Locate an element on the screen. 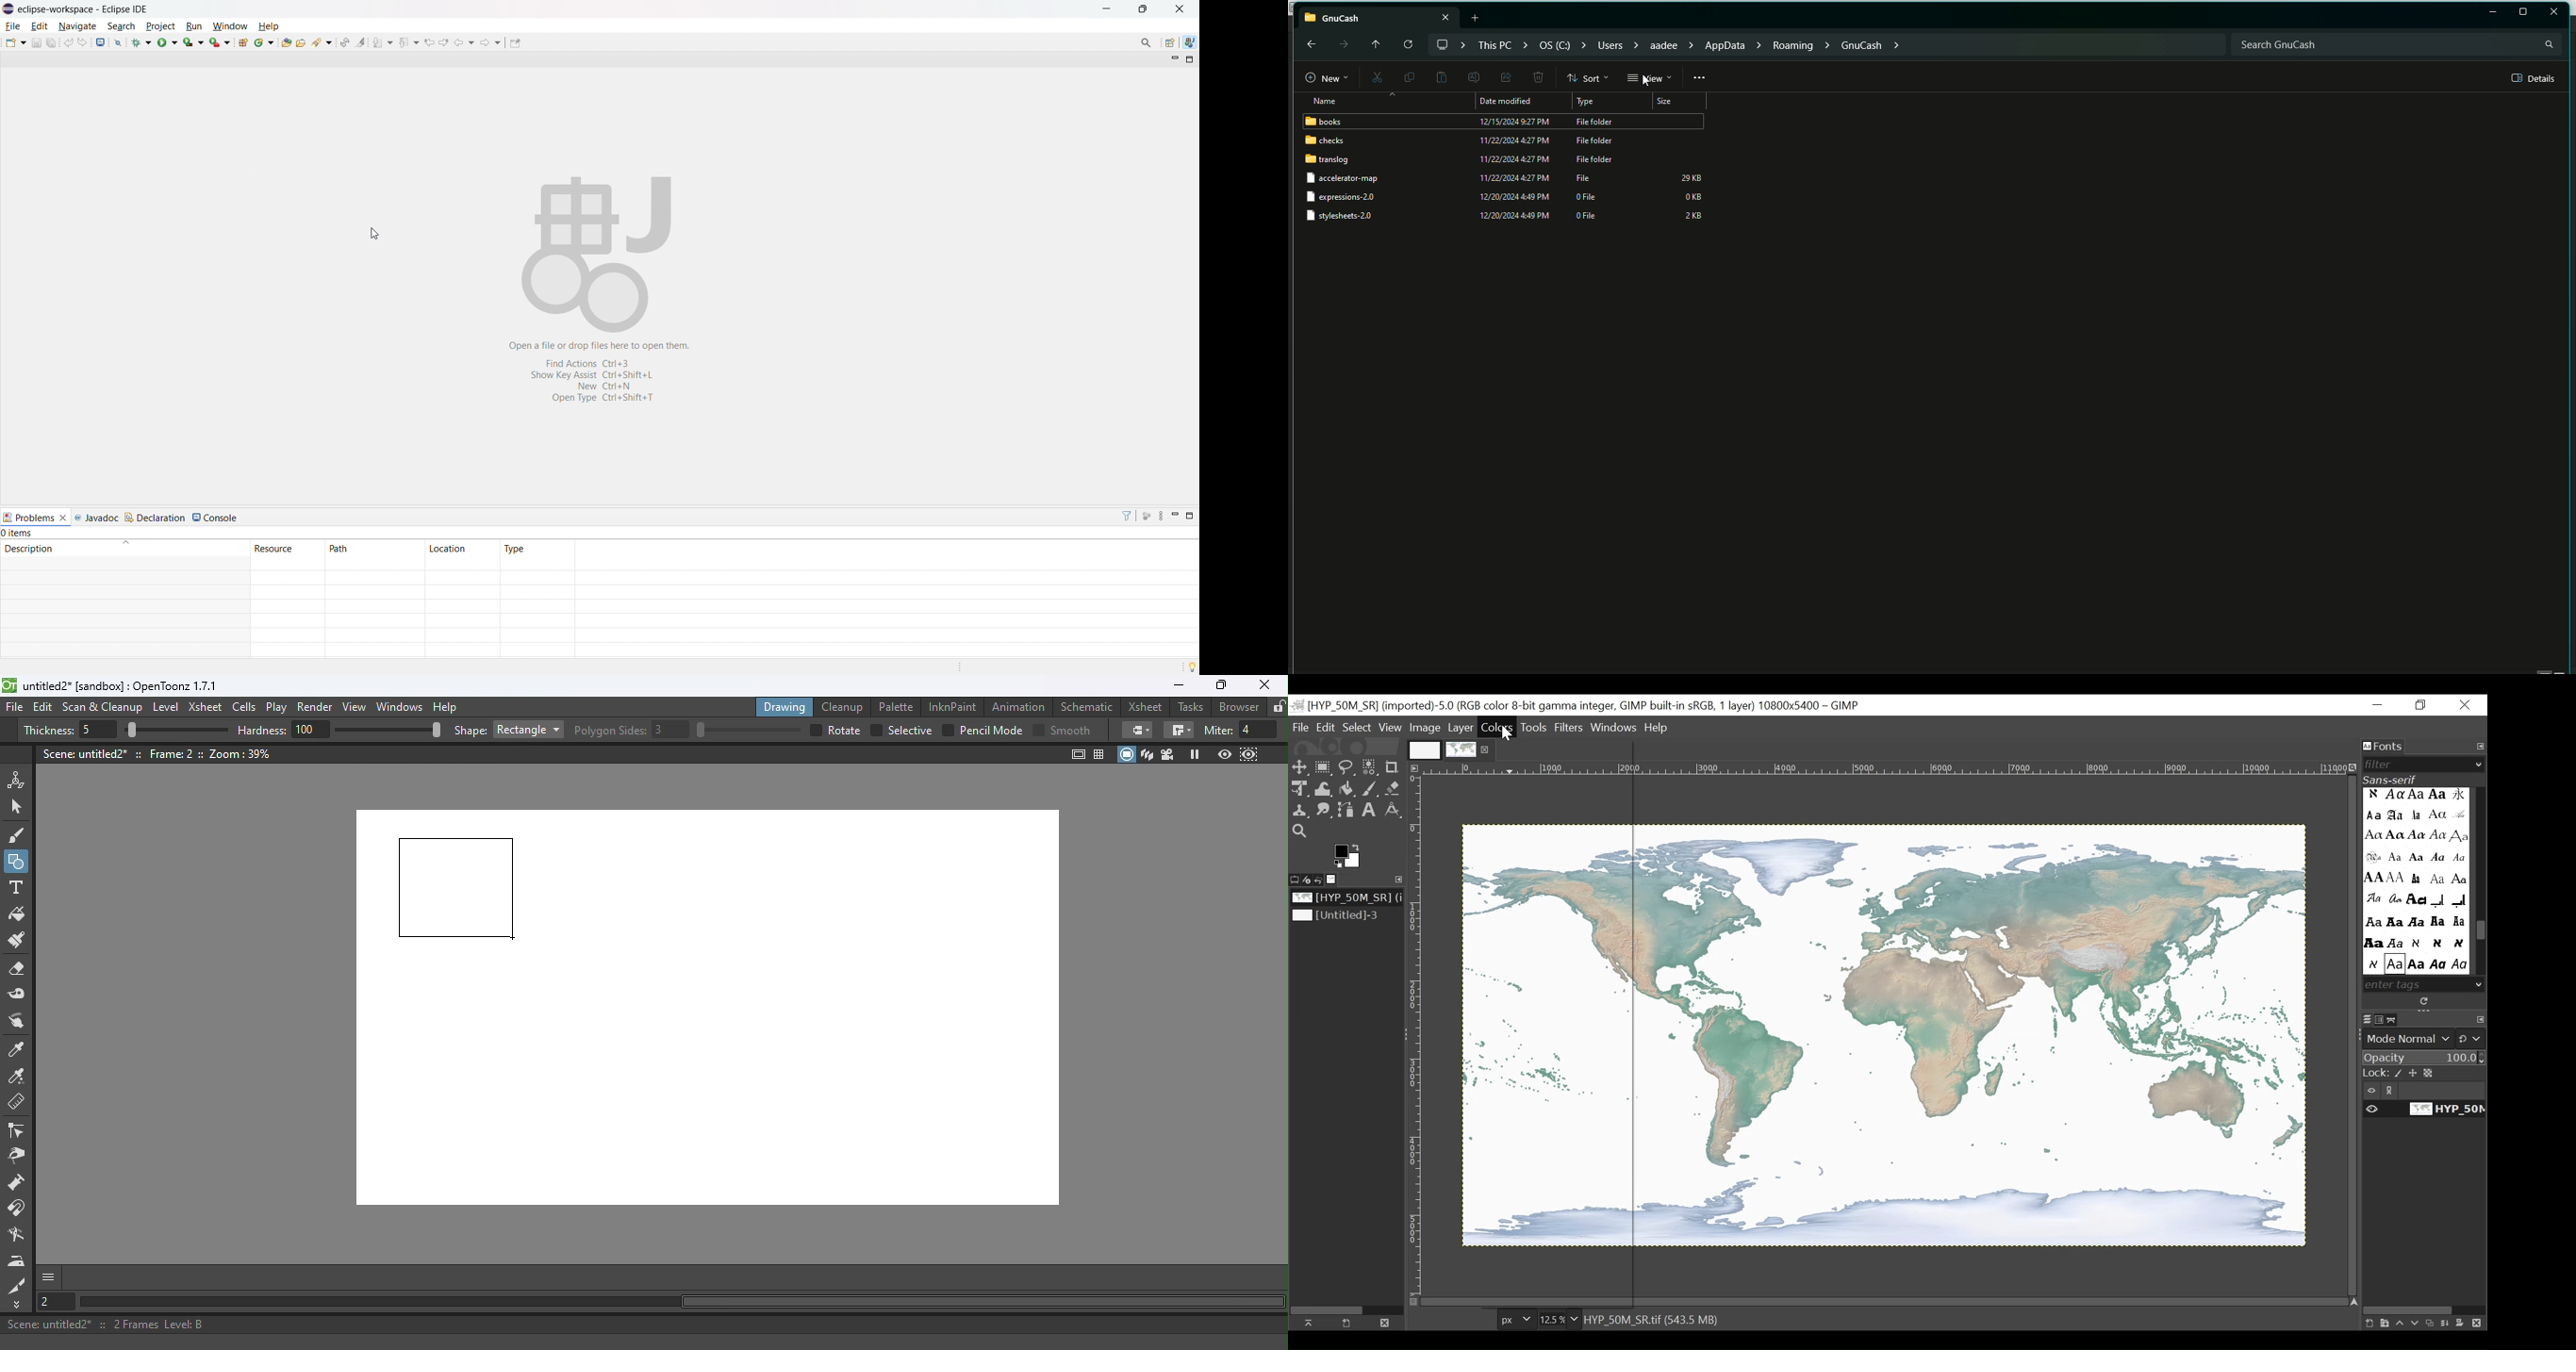 The width and height of the screenshot is (2576, 1372). open console is located at coordinates (101, 42).